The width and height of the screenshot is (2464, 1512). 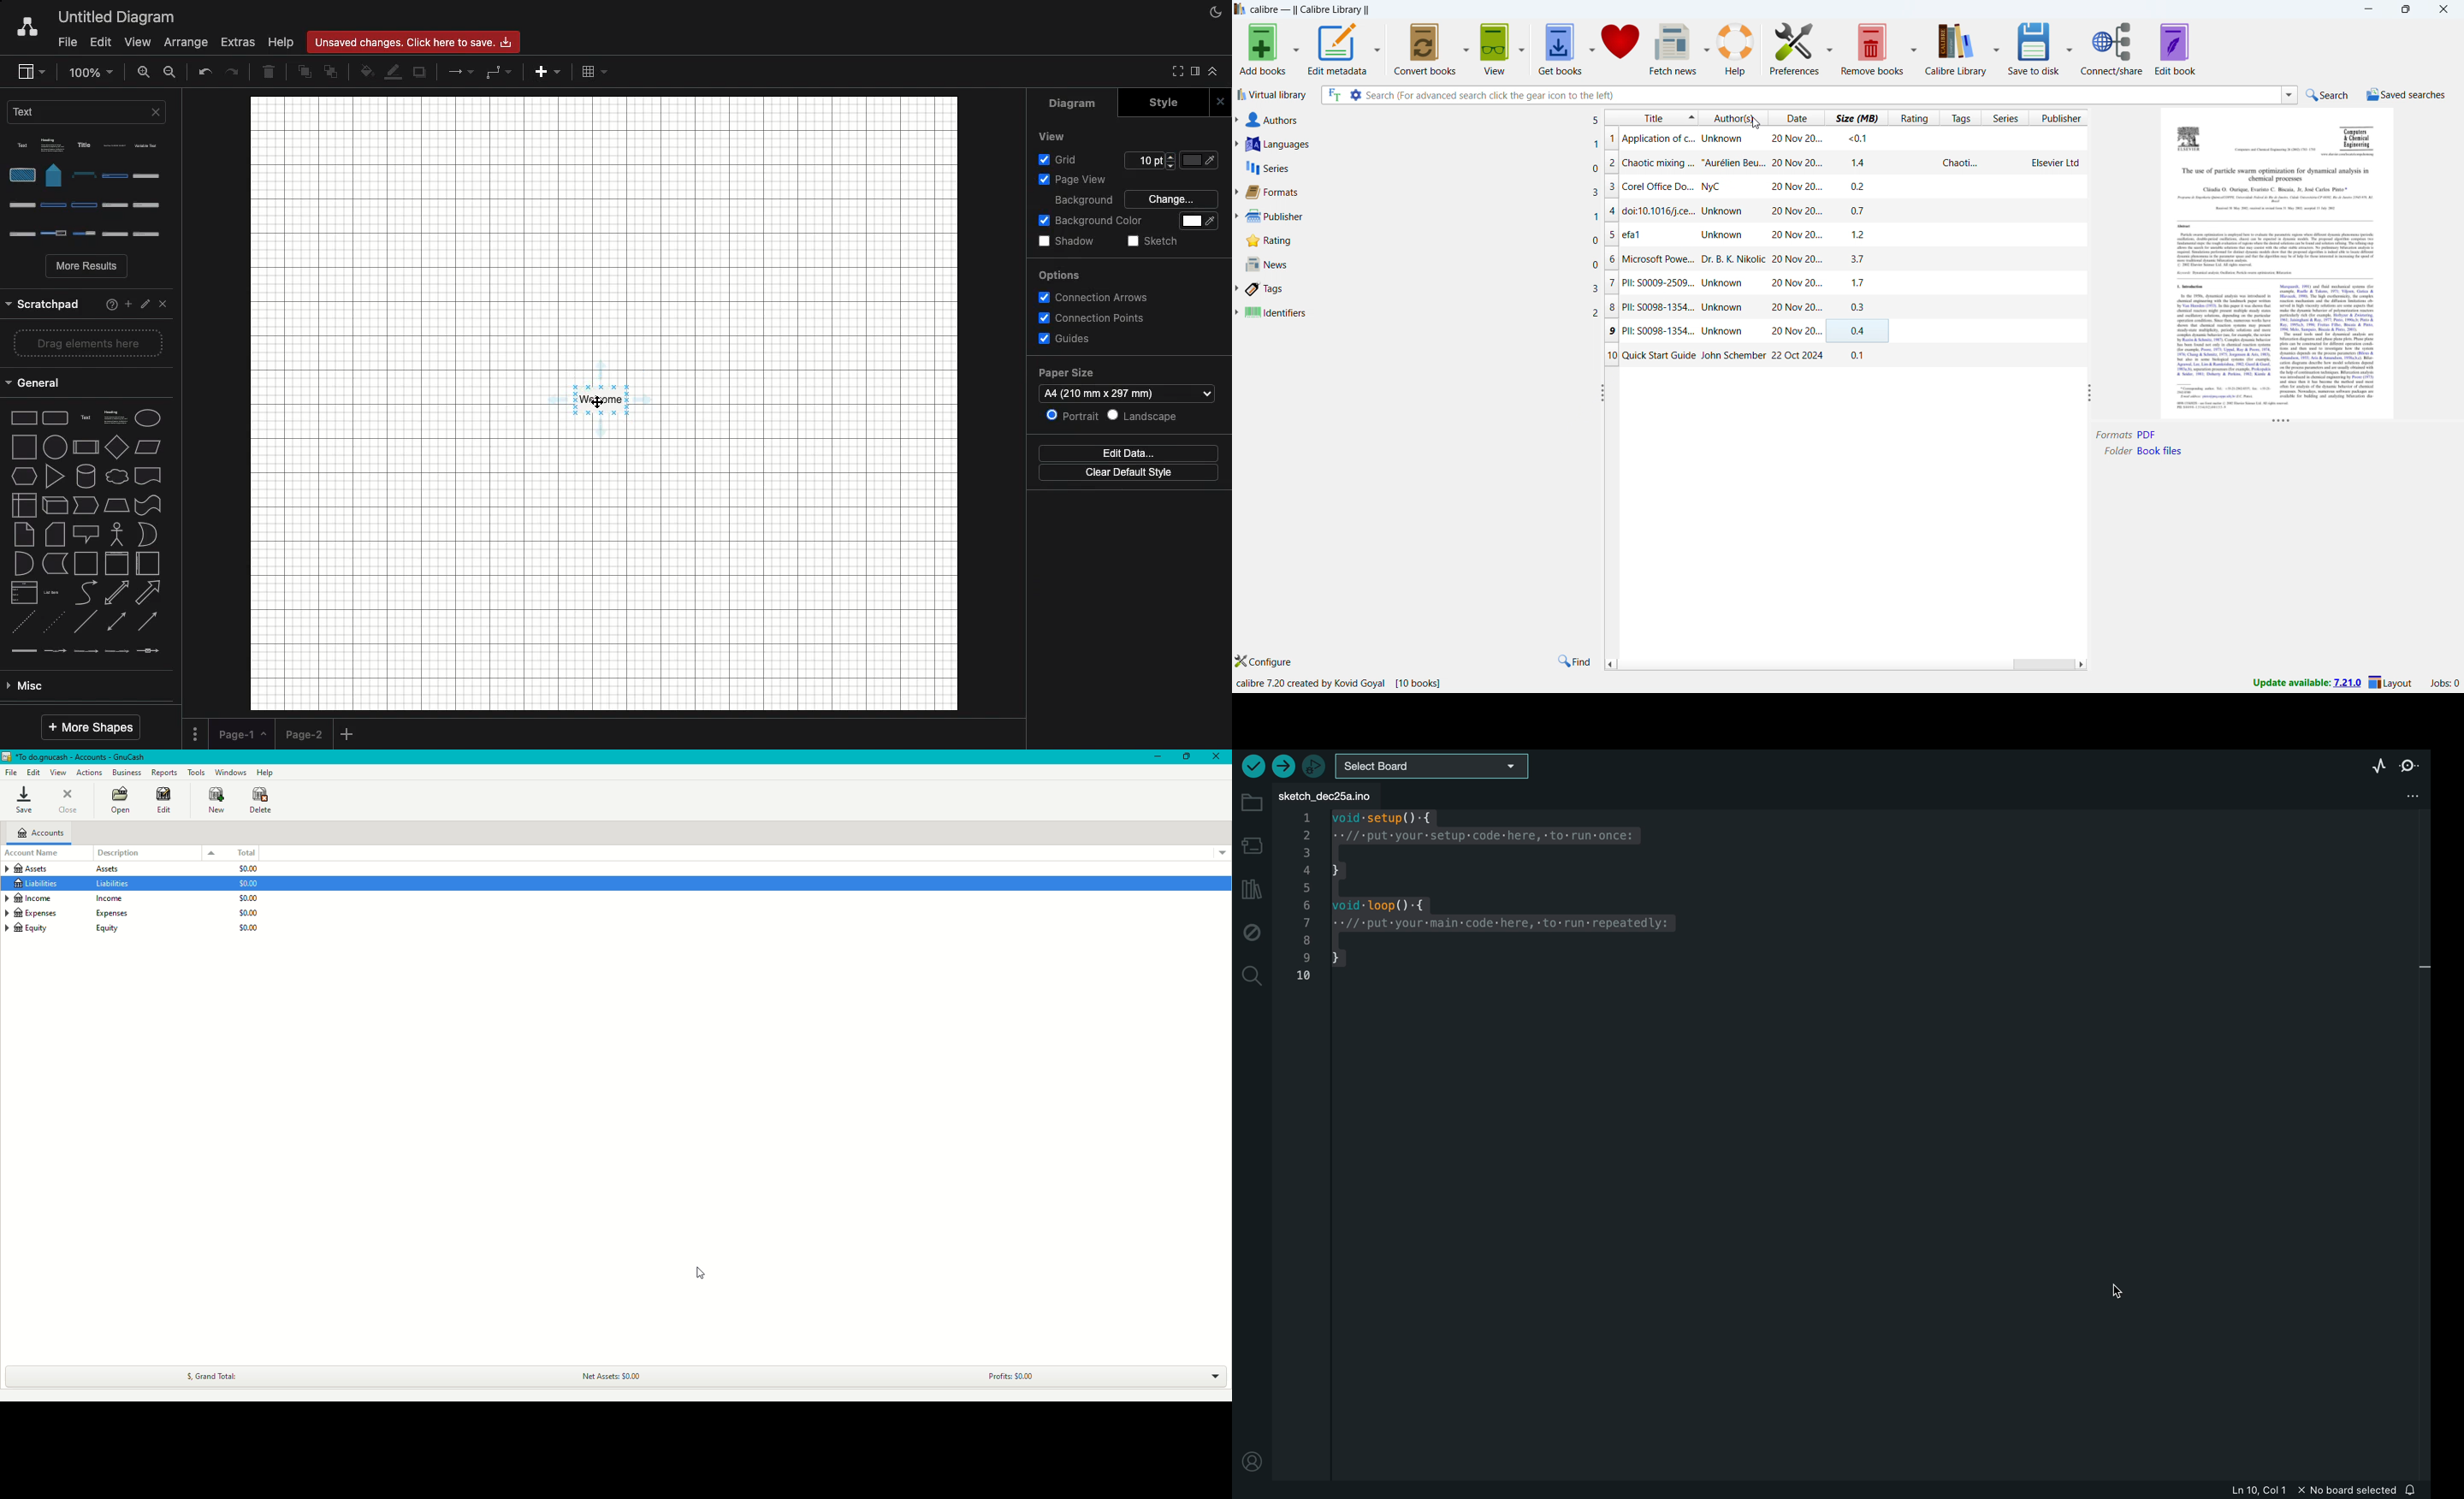 What do you see at coordinates (1863, 234) in the screenshot?
I see `1.2` at bounding box center [1863, 234].